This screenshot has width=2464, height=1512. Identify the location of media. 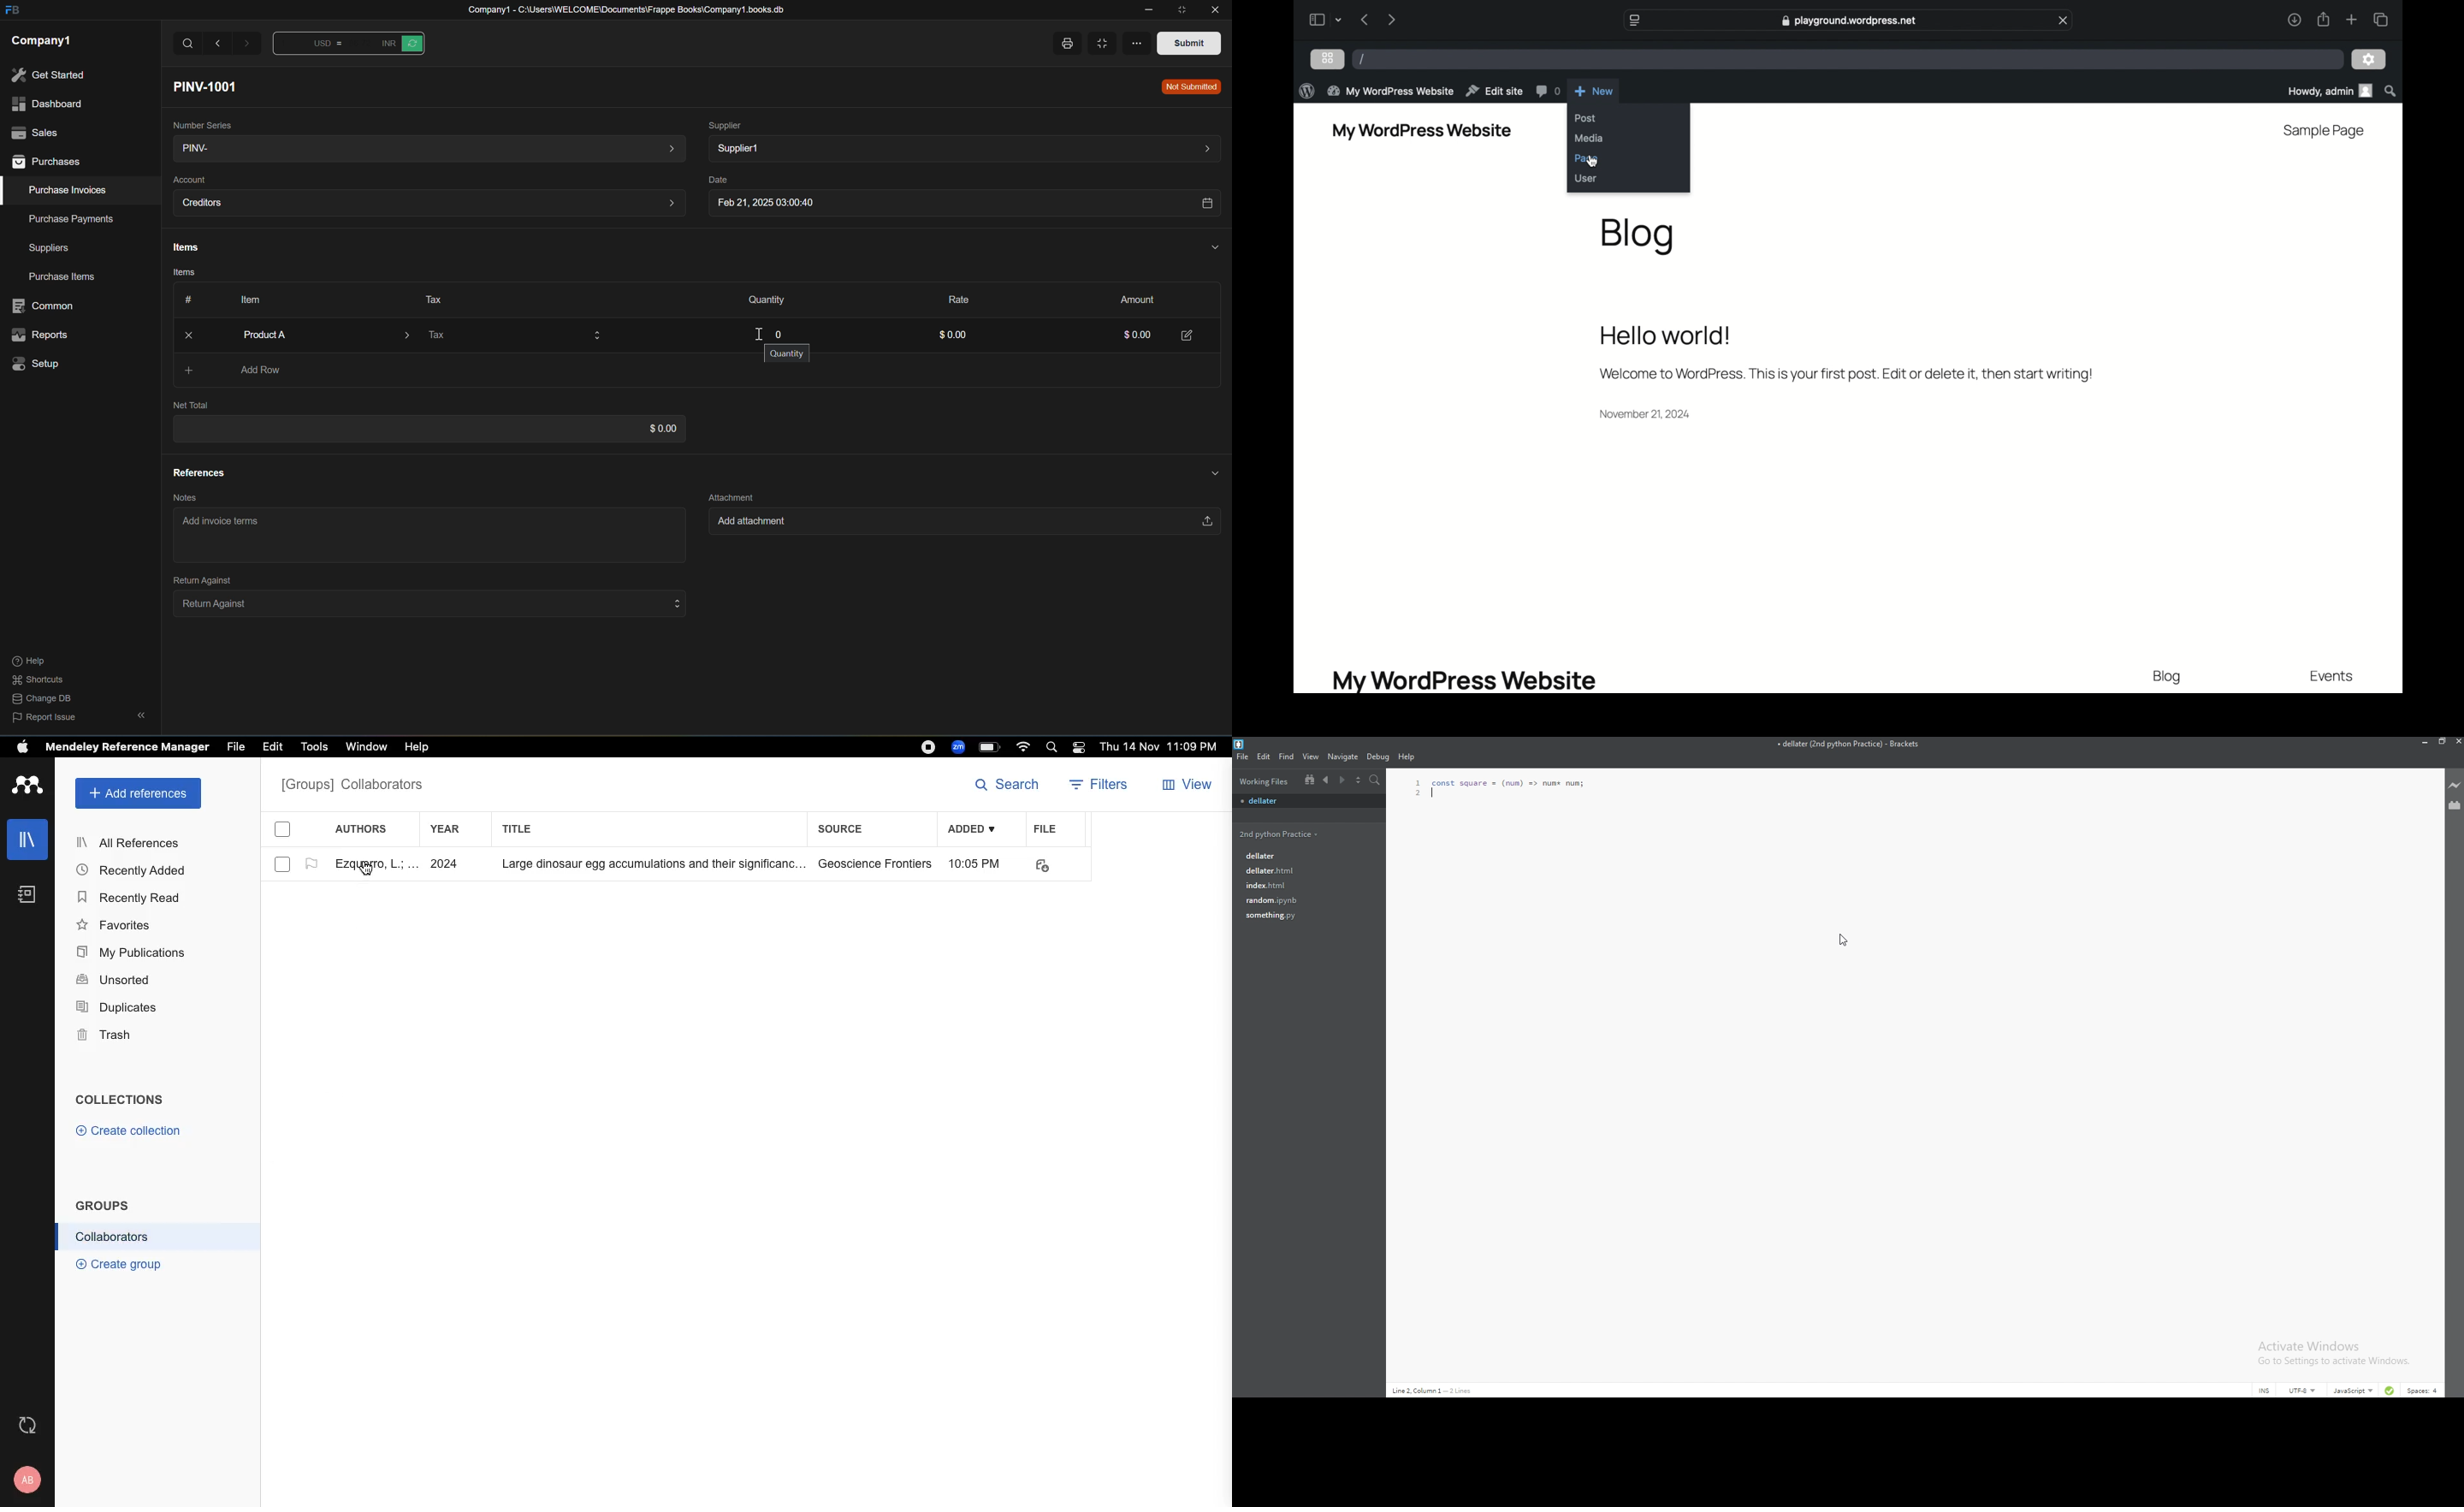
(1589, 138).